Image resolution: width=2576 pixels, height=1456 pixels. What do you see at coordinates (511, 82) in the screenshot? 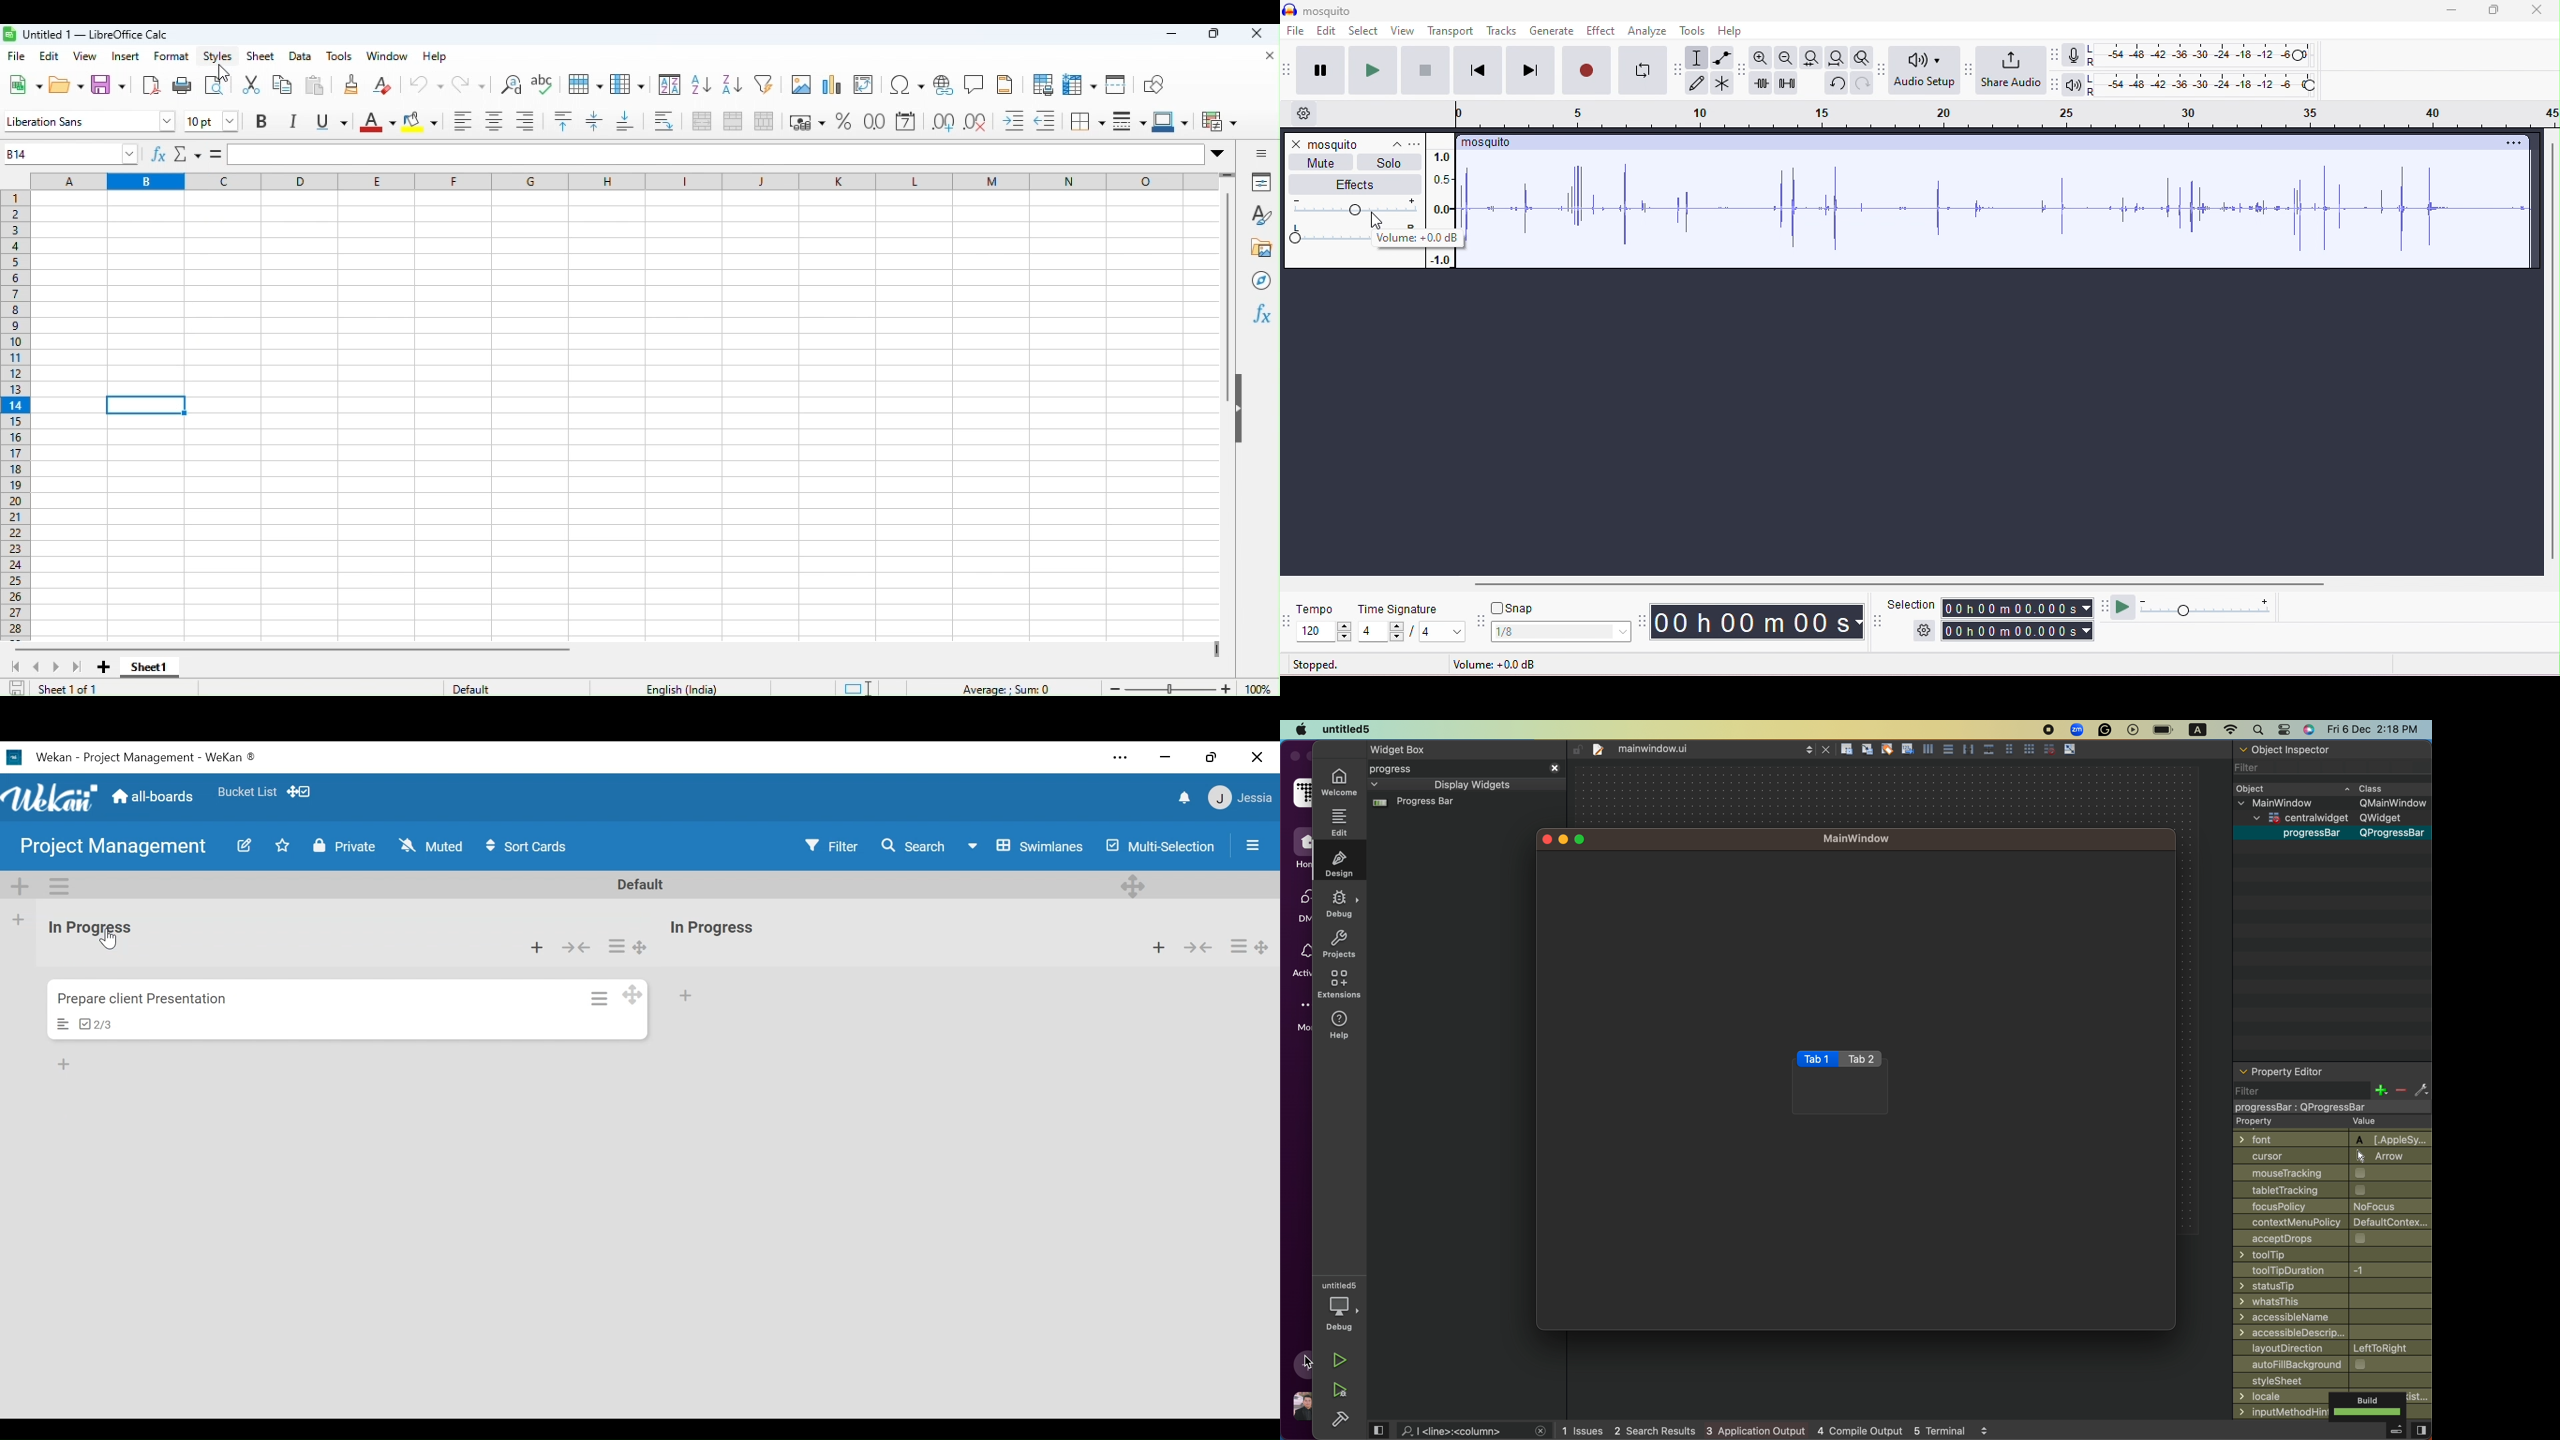
I see `find And replace` at bounding box center [511, 82].